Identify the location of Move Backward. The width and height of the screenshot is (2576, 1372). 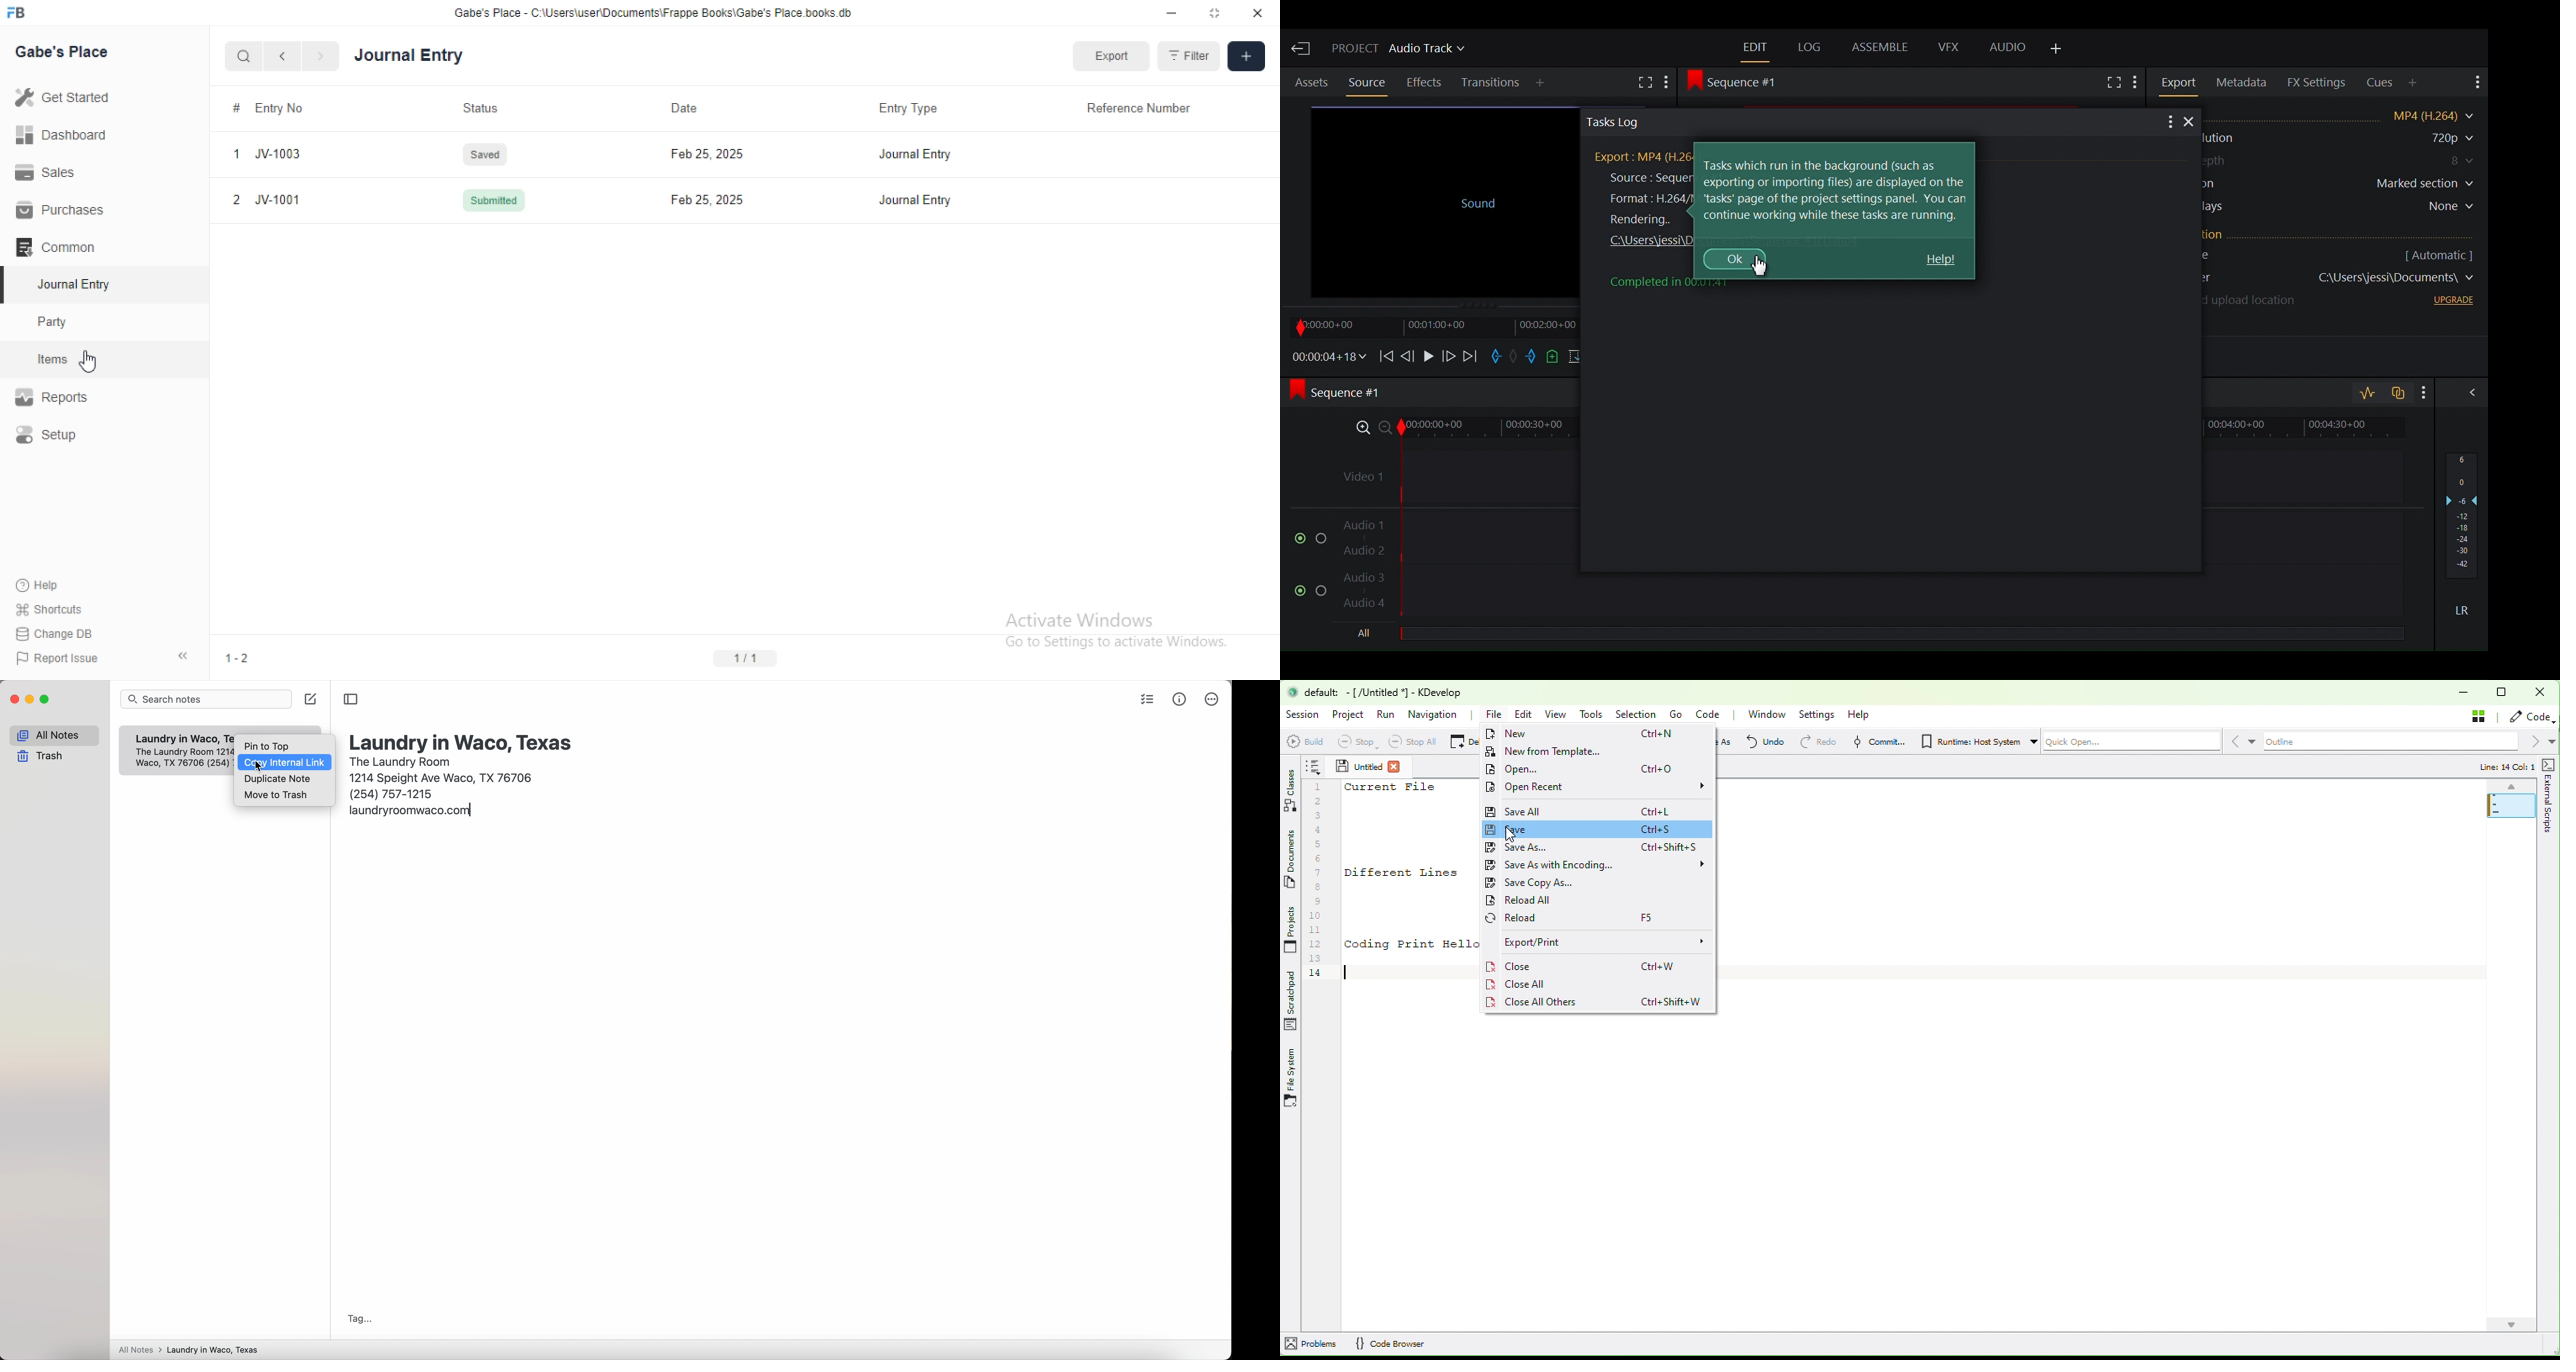
(1385, 355).